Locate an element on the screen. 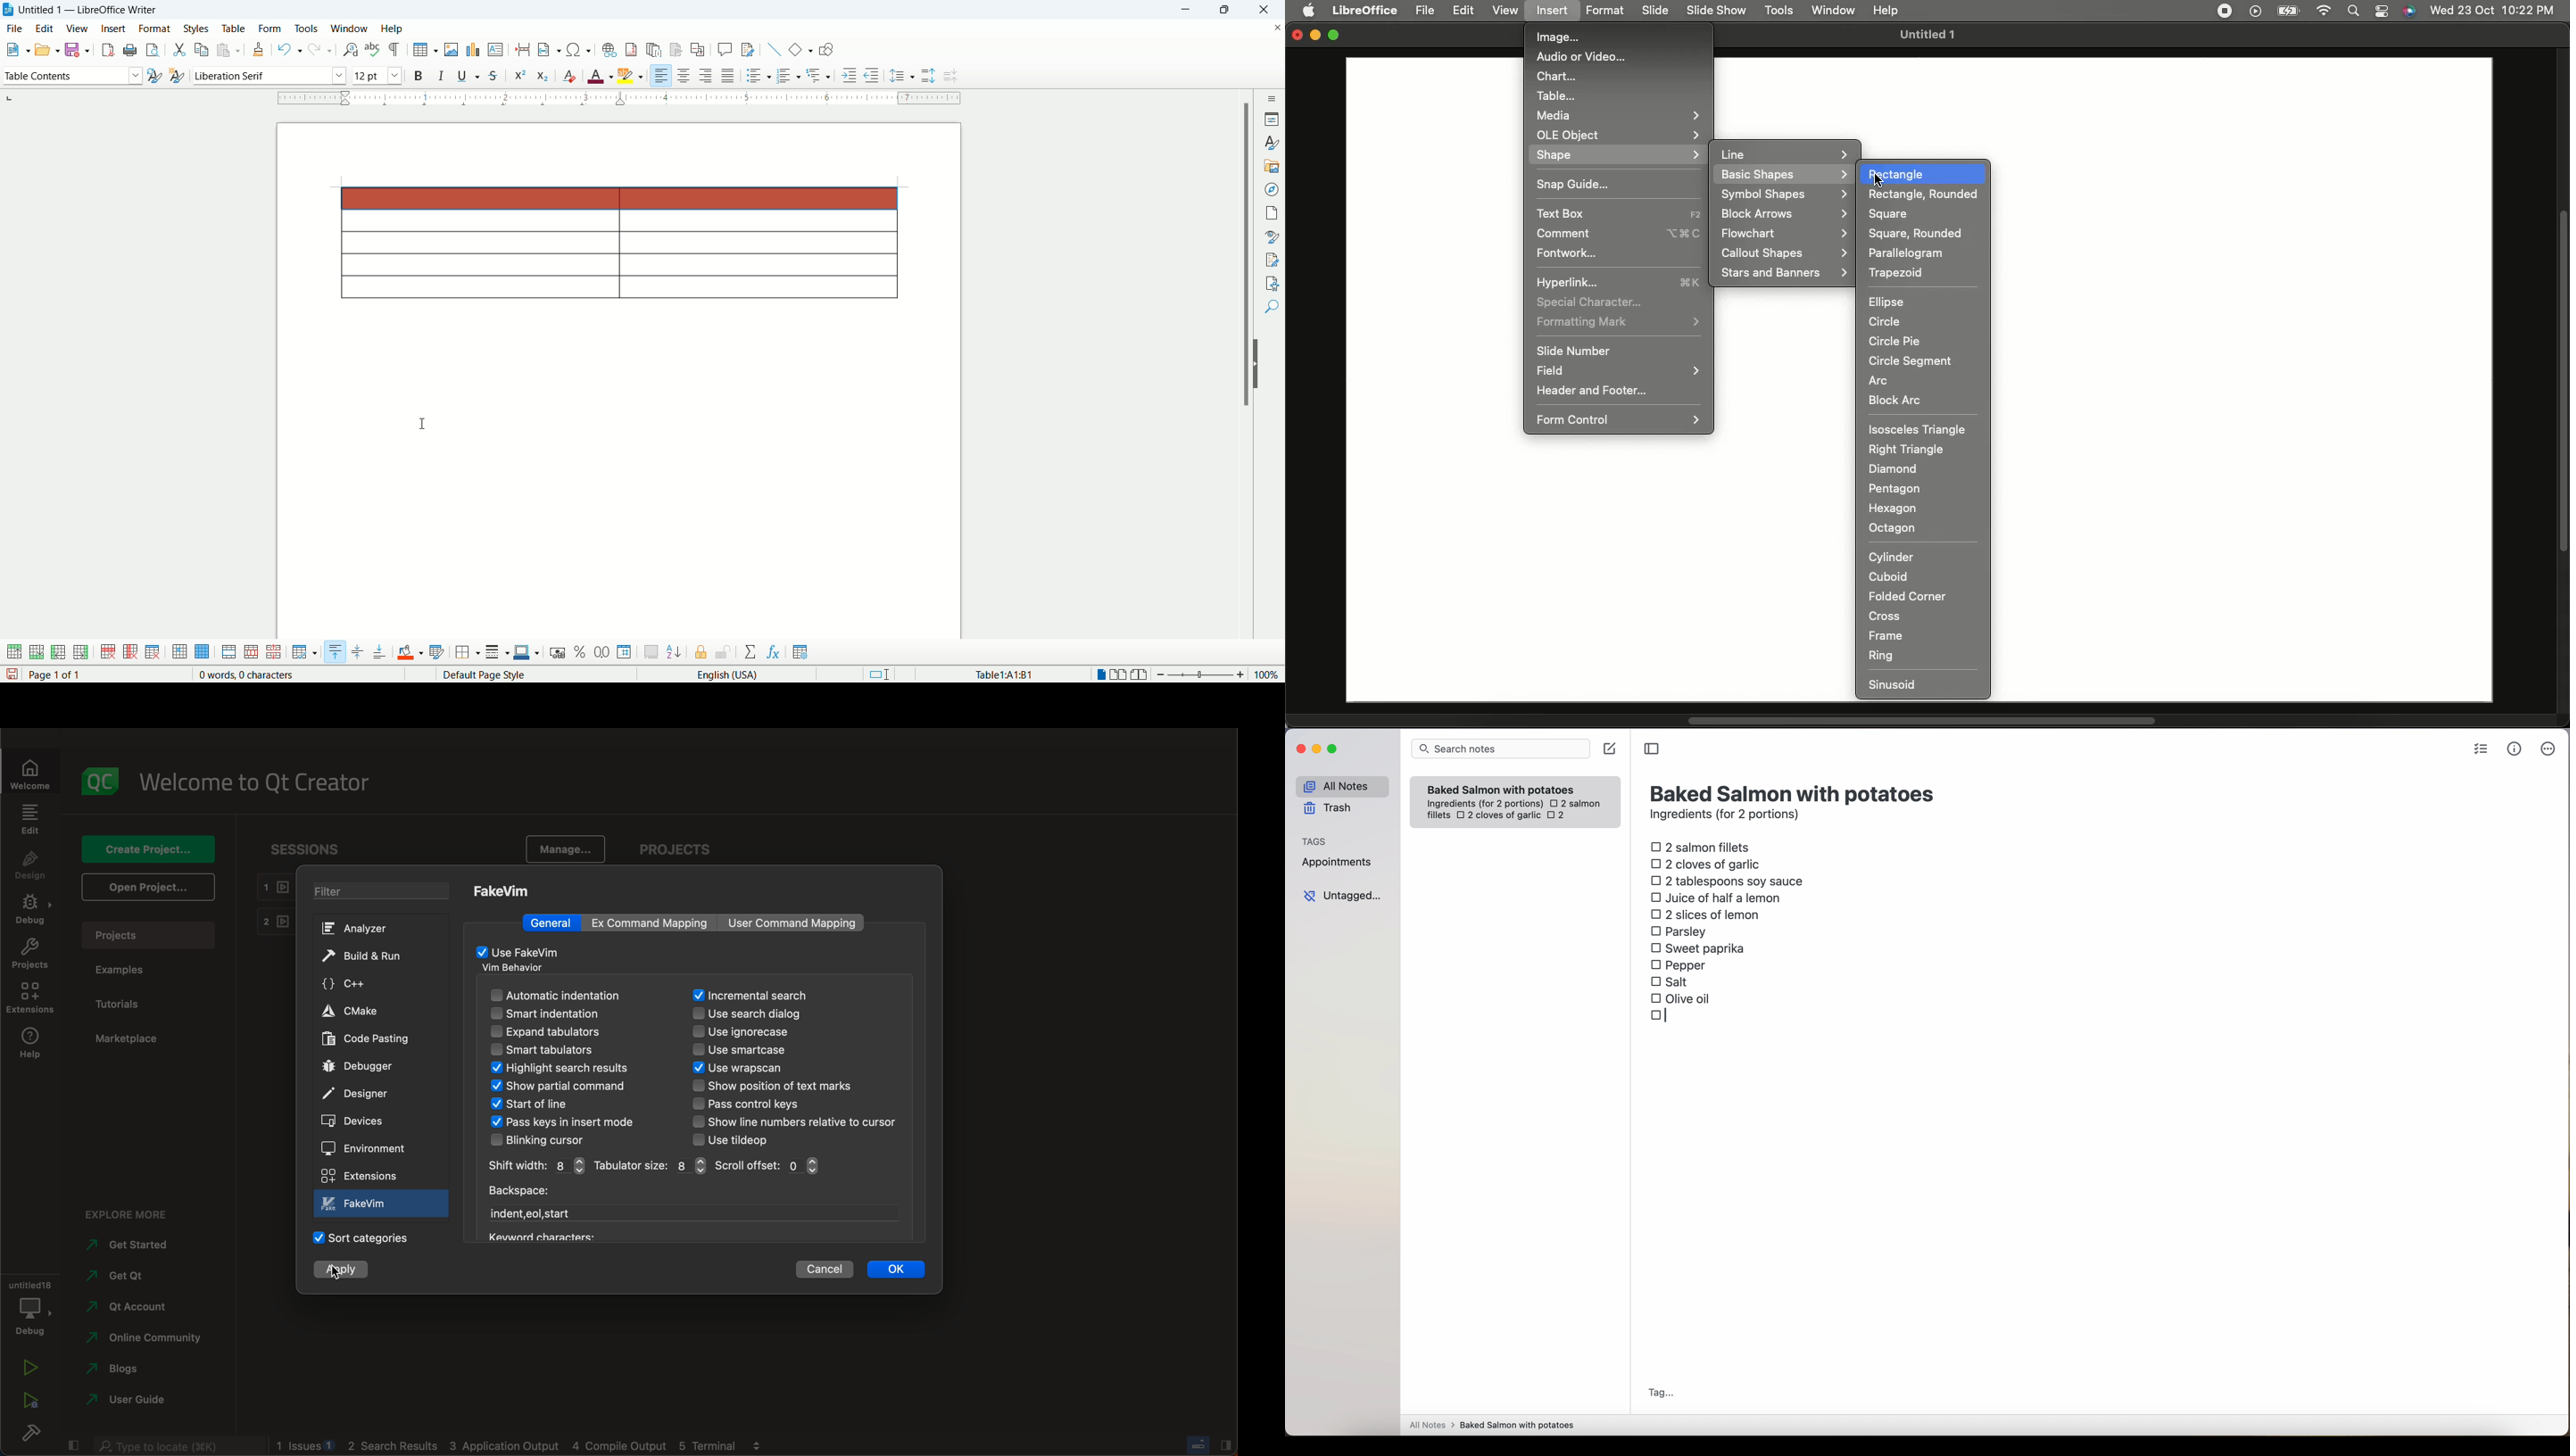 The image size is (2576, 1456). protect cells is located at coordinates (699, 654).